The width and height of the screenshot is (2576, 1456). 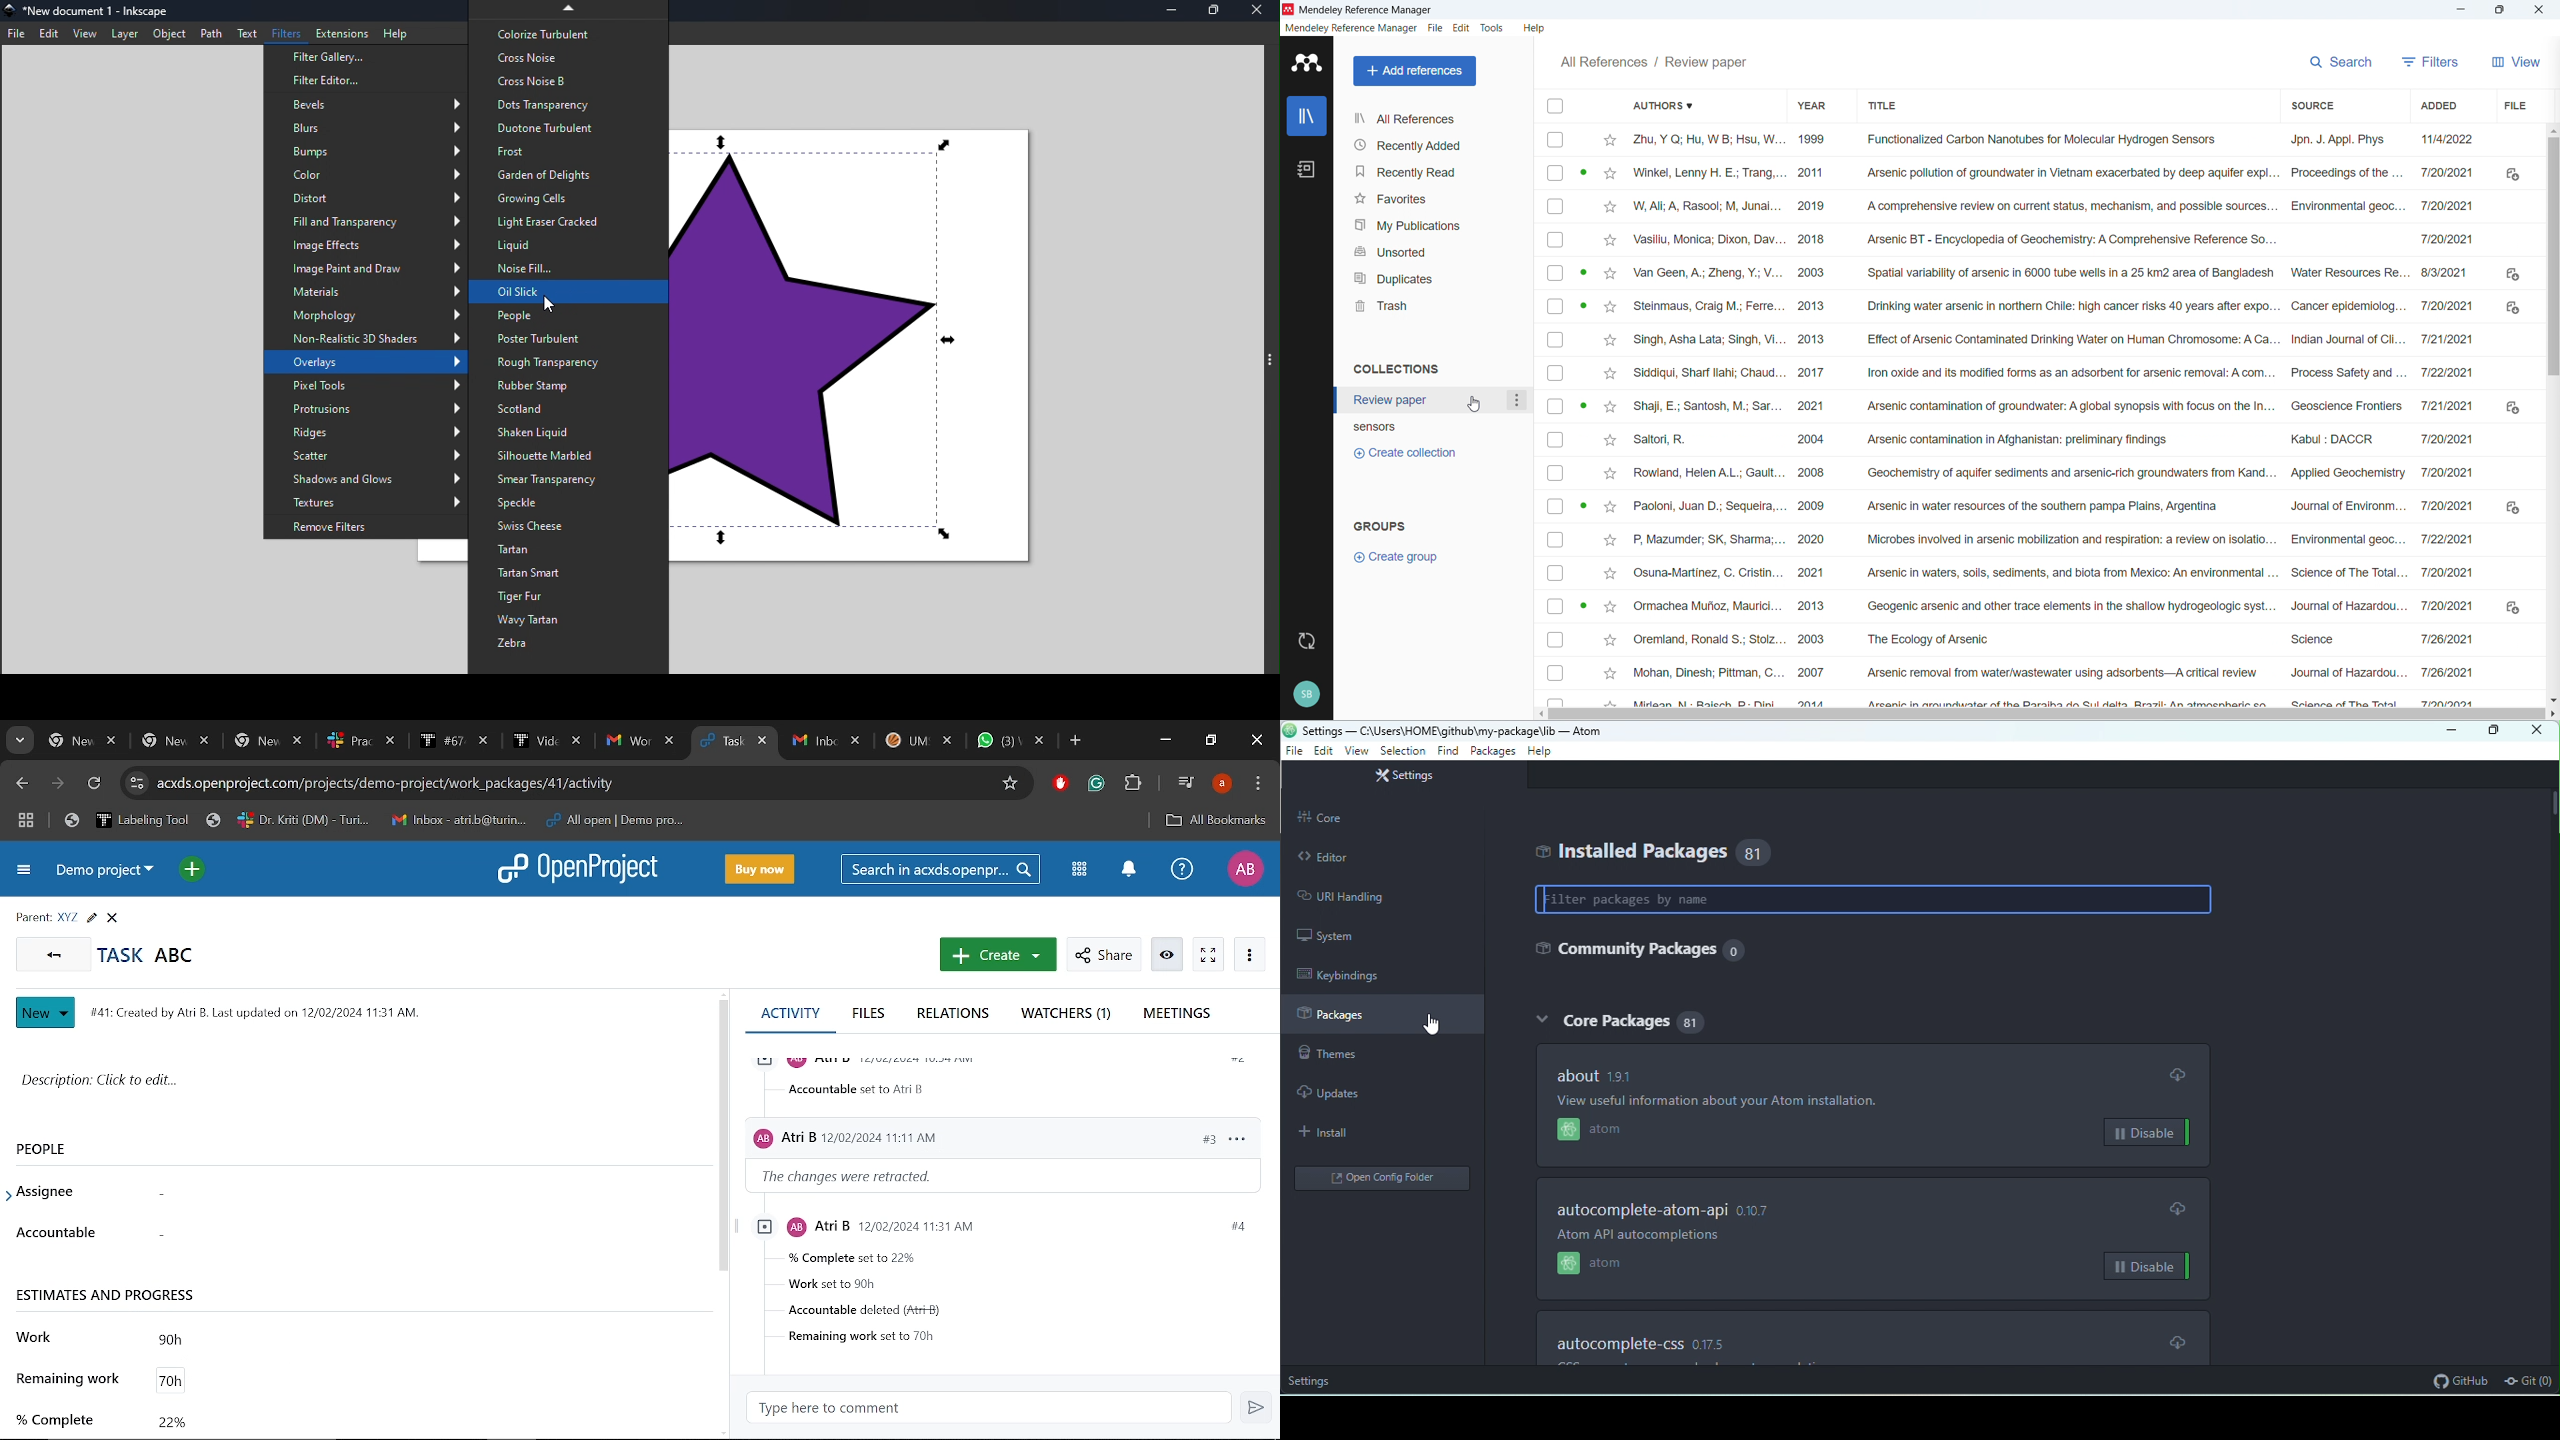 What do you see at coordinates (2493, 731) in the screenshot?
I see `maximize` at bounding box center [2493, 731].